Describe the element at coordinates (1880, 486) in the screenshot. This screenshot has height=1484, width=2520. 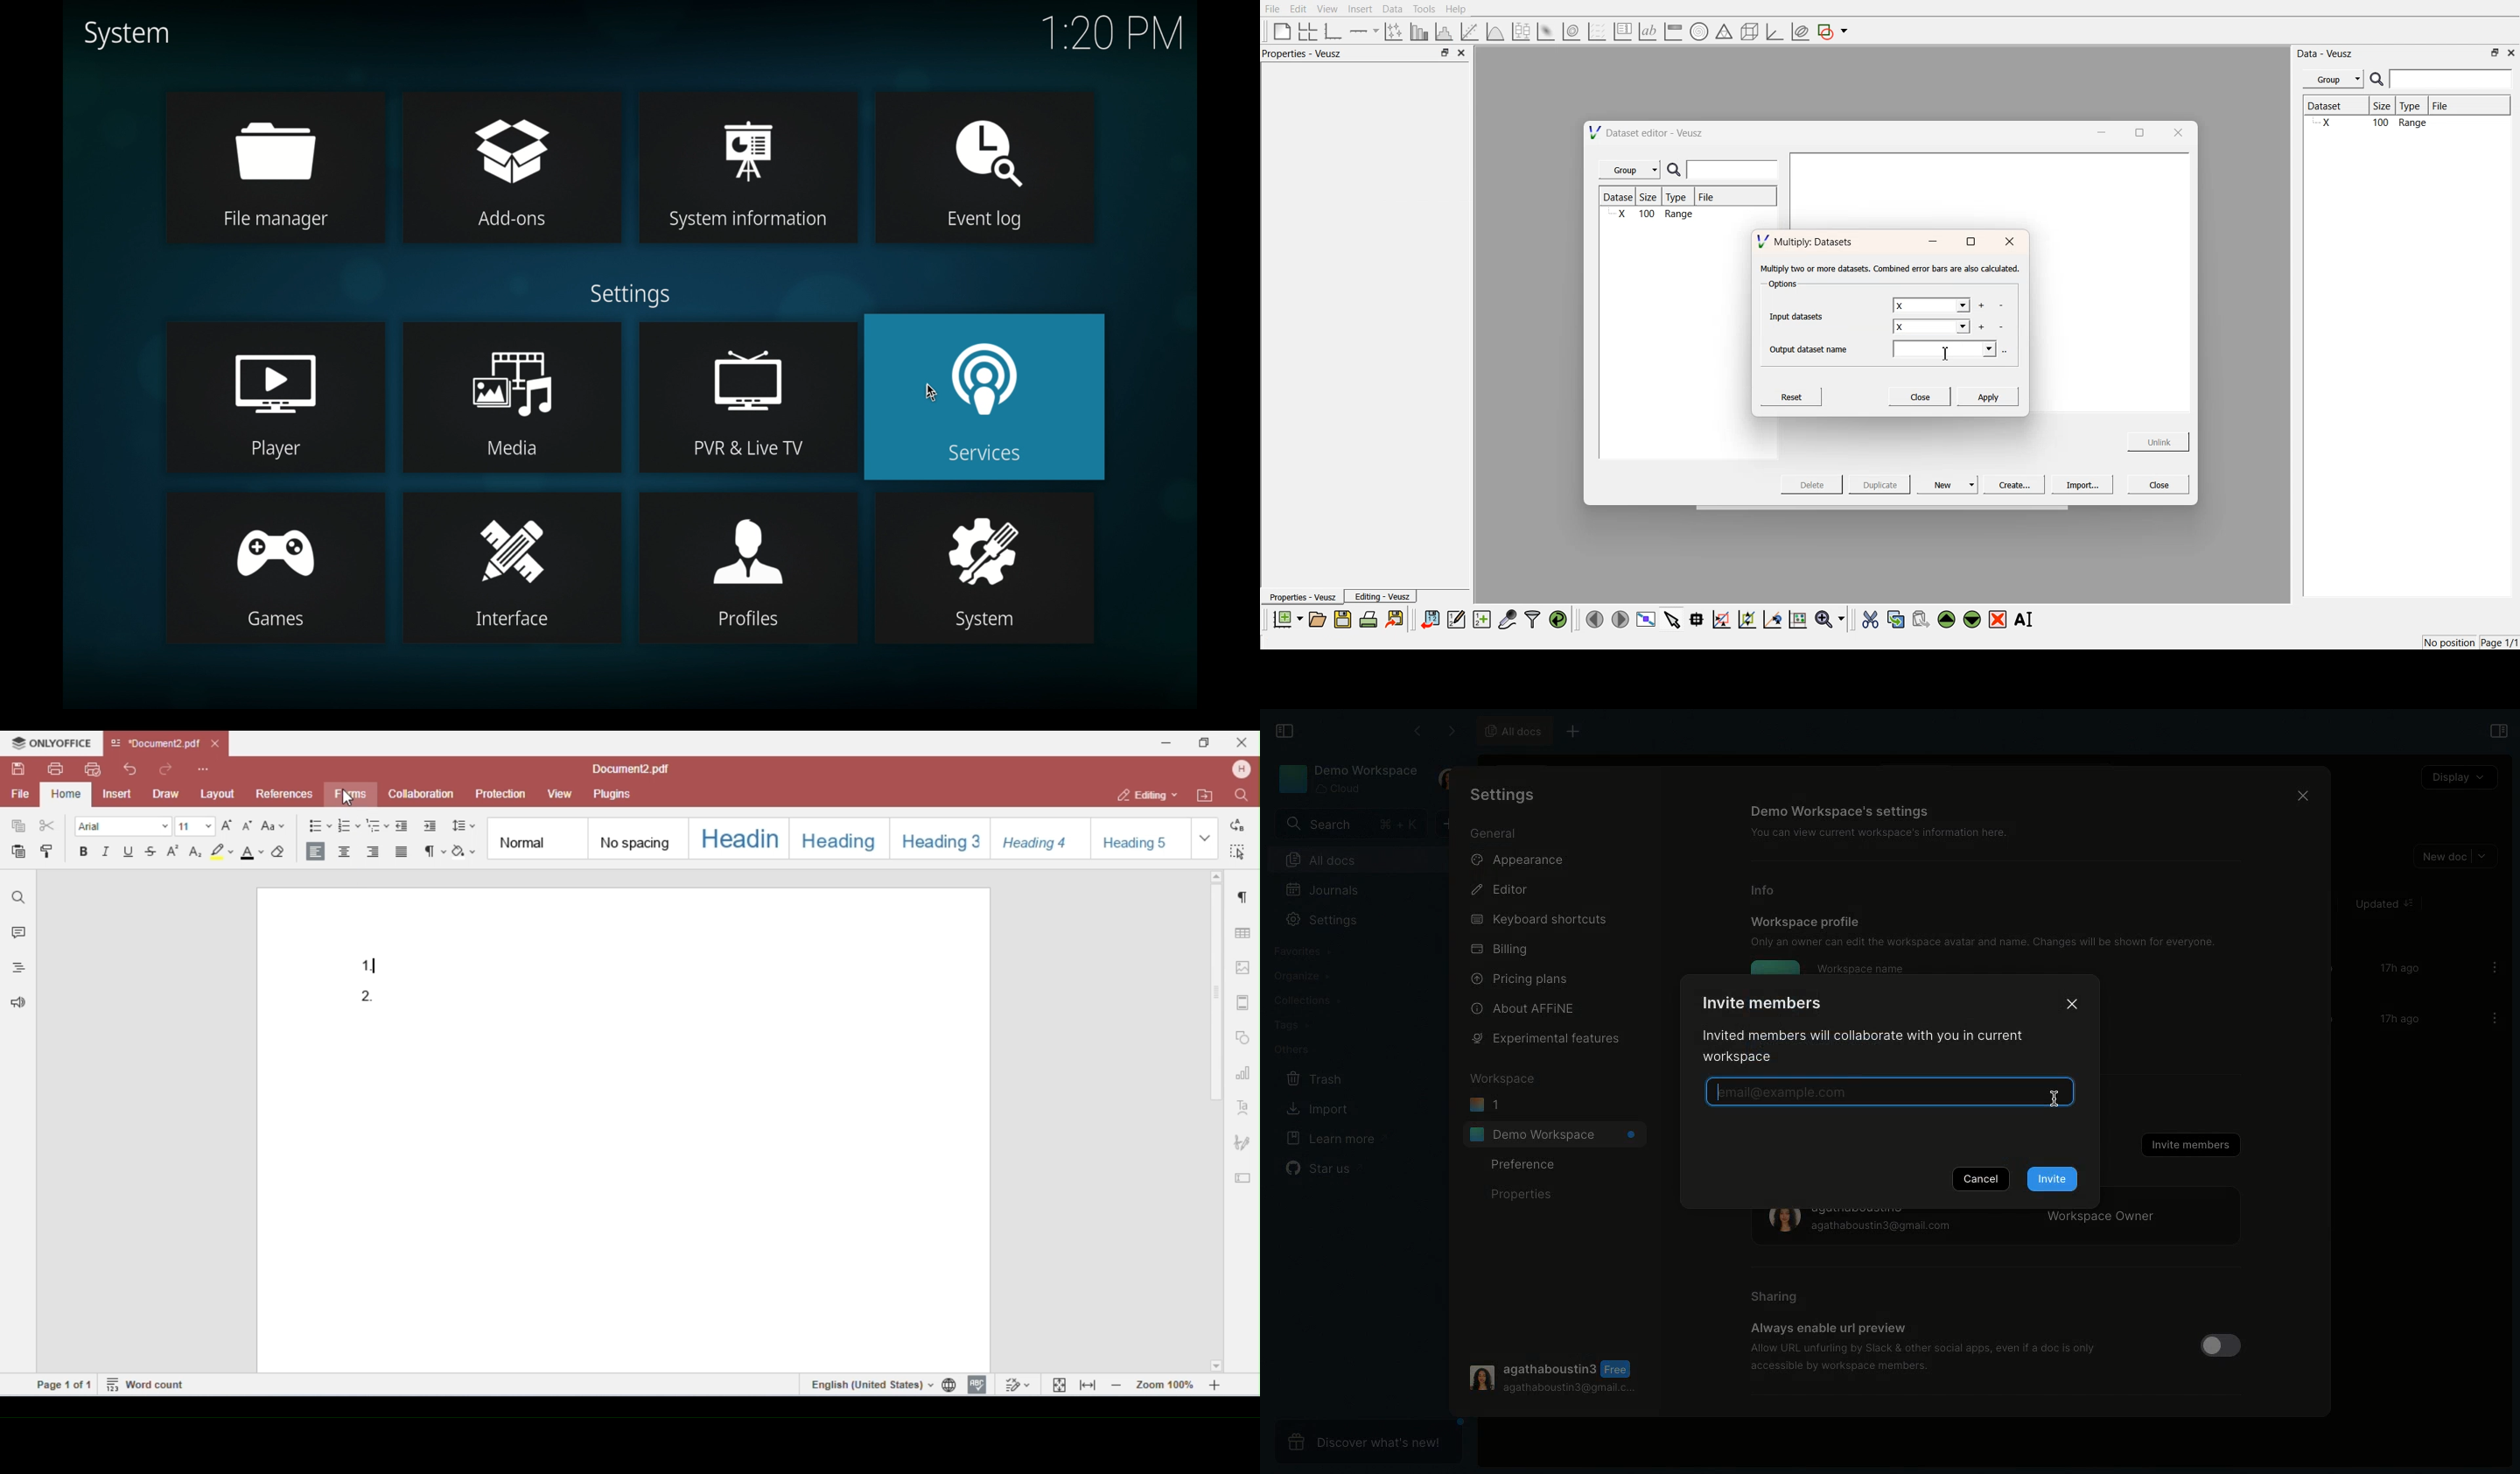
I see `Duplicate` at that location.